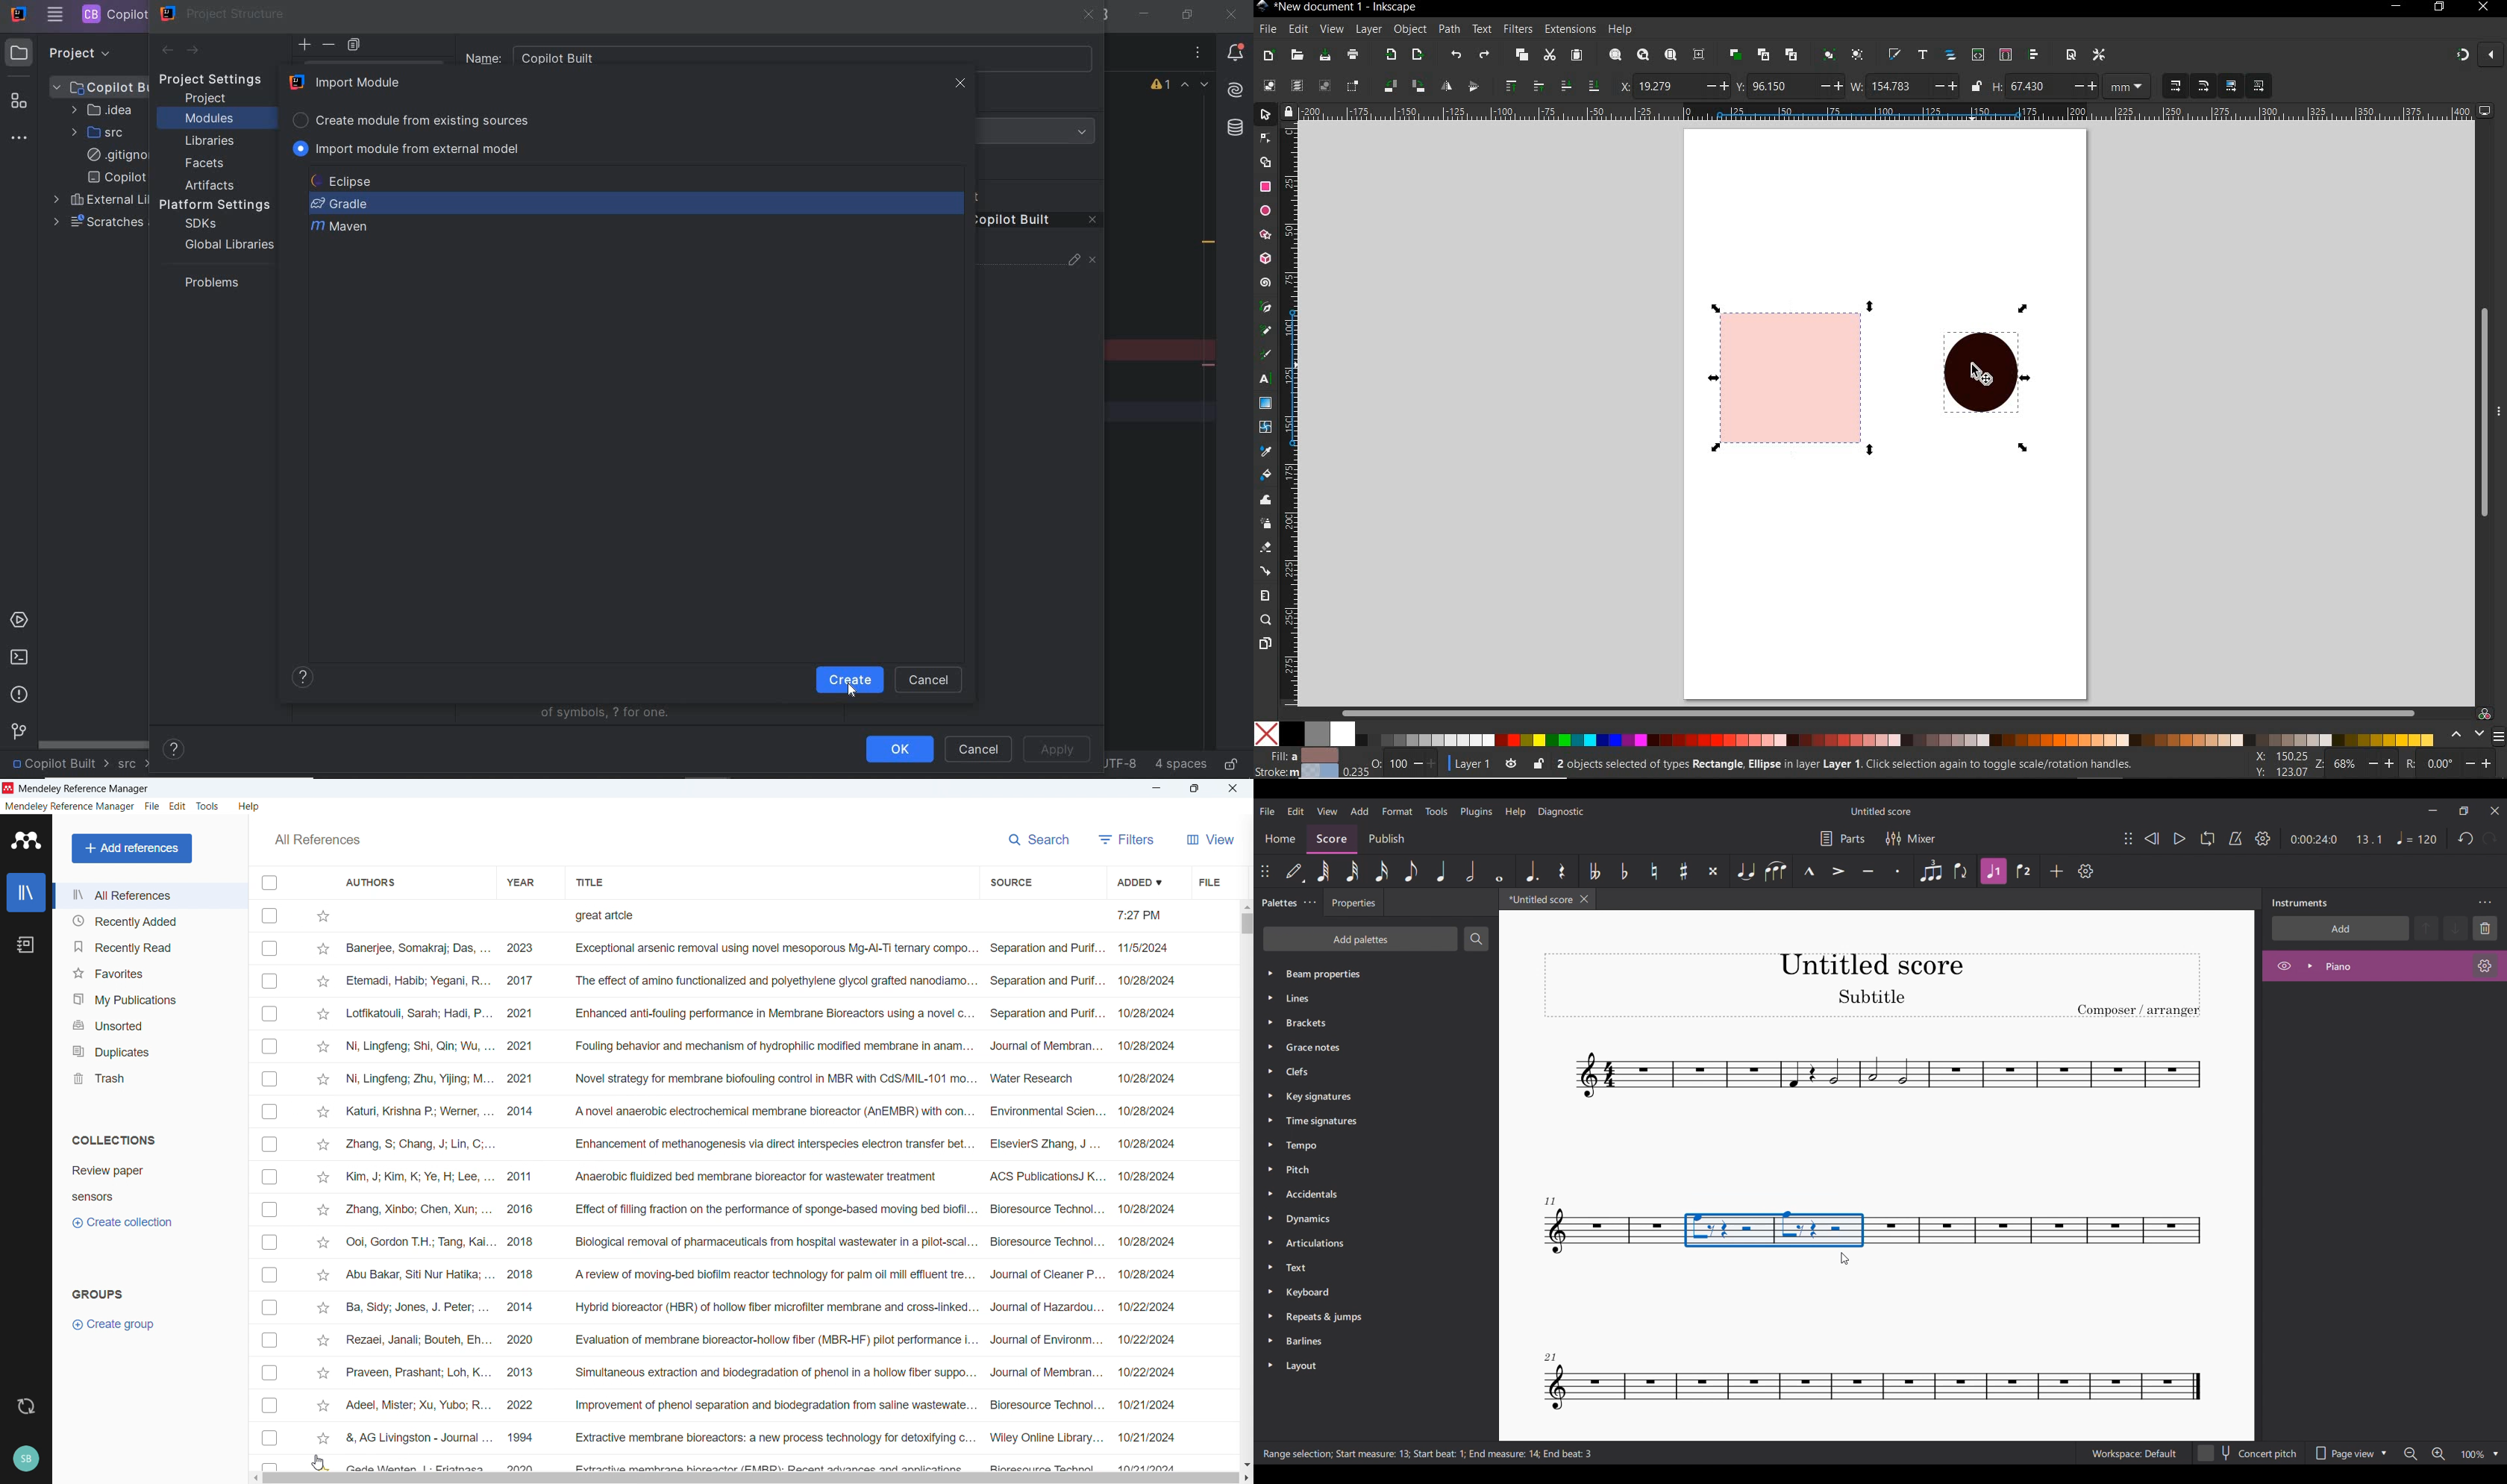 The width and height of the screenshot is (2520, 1484). What do you see at coordinates (2133, 1452) in the screenshot?
I see `Workspace default` at bounding box center [2133, 1452].